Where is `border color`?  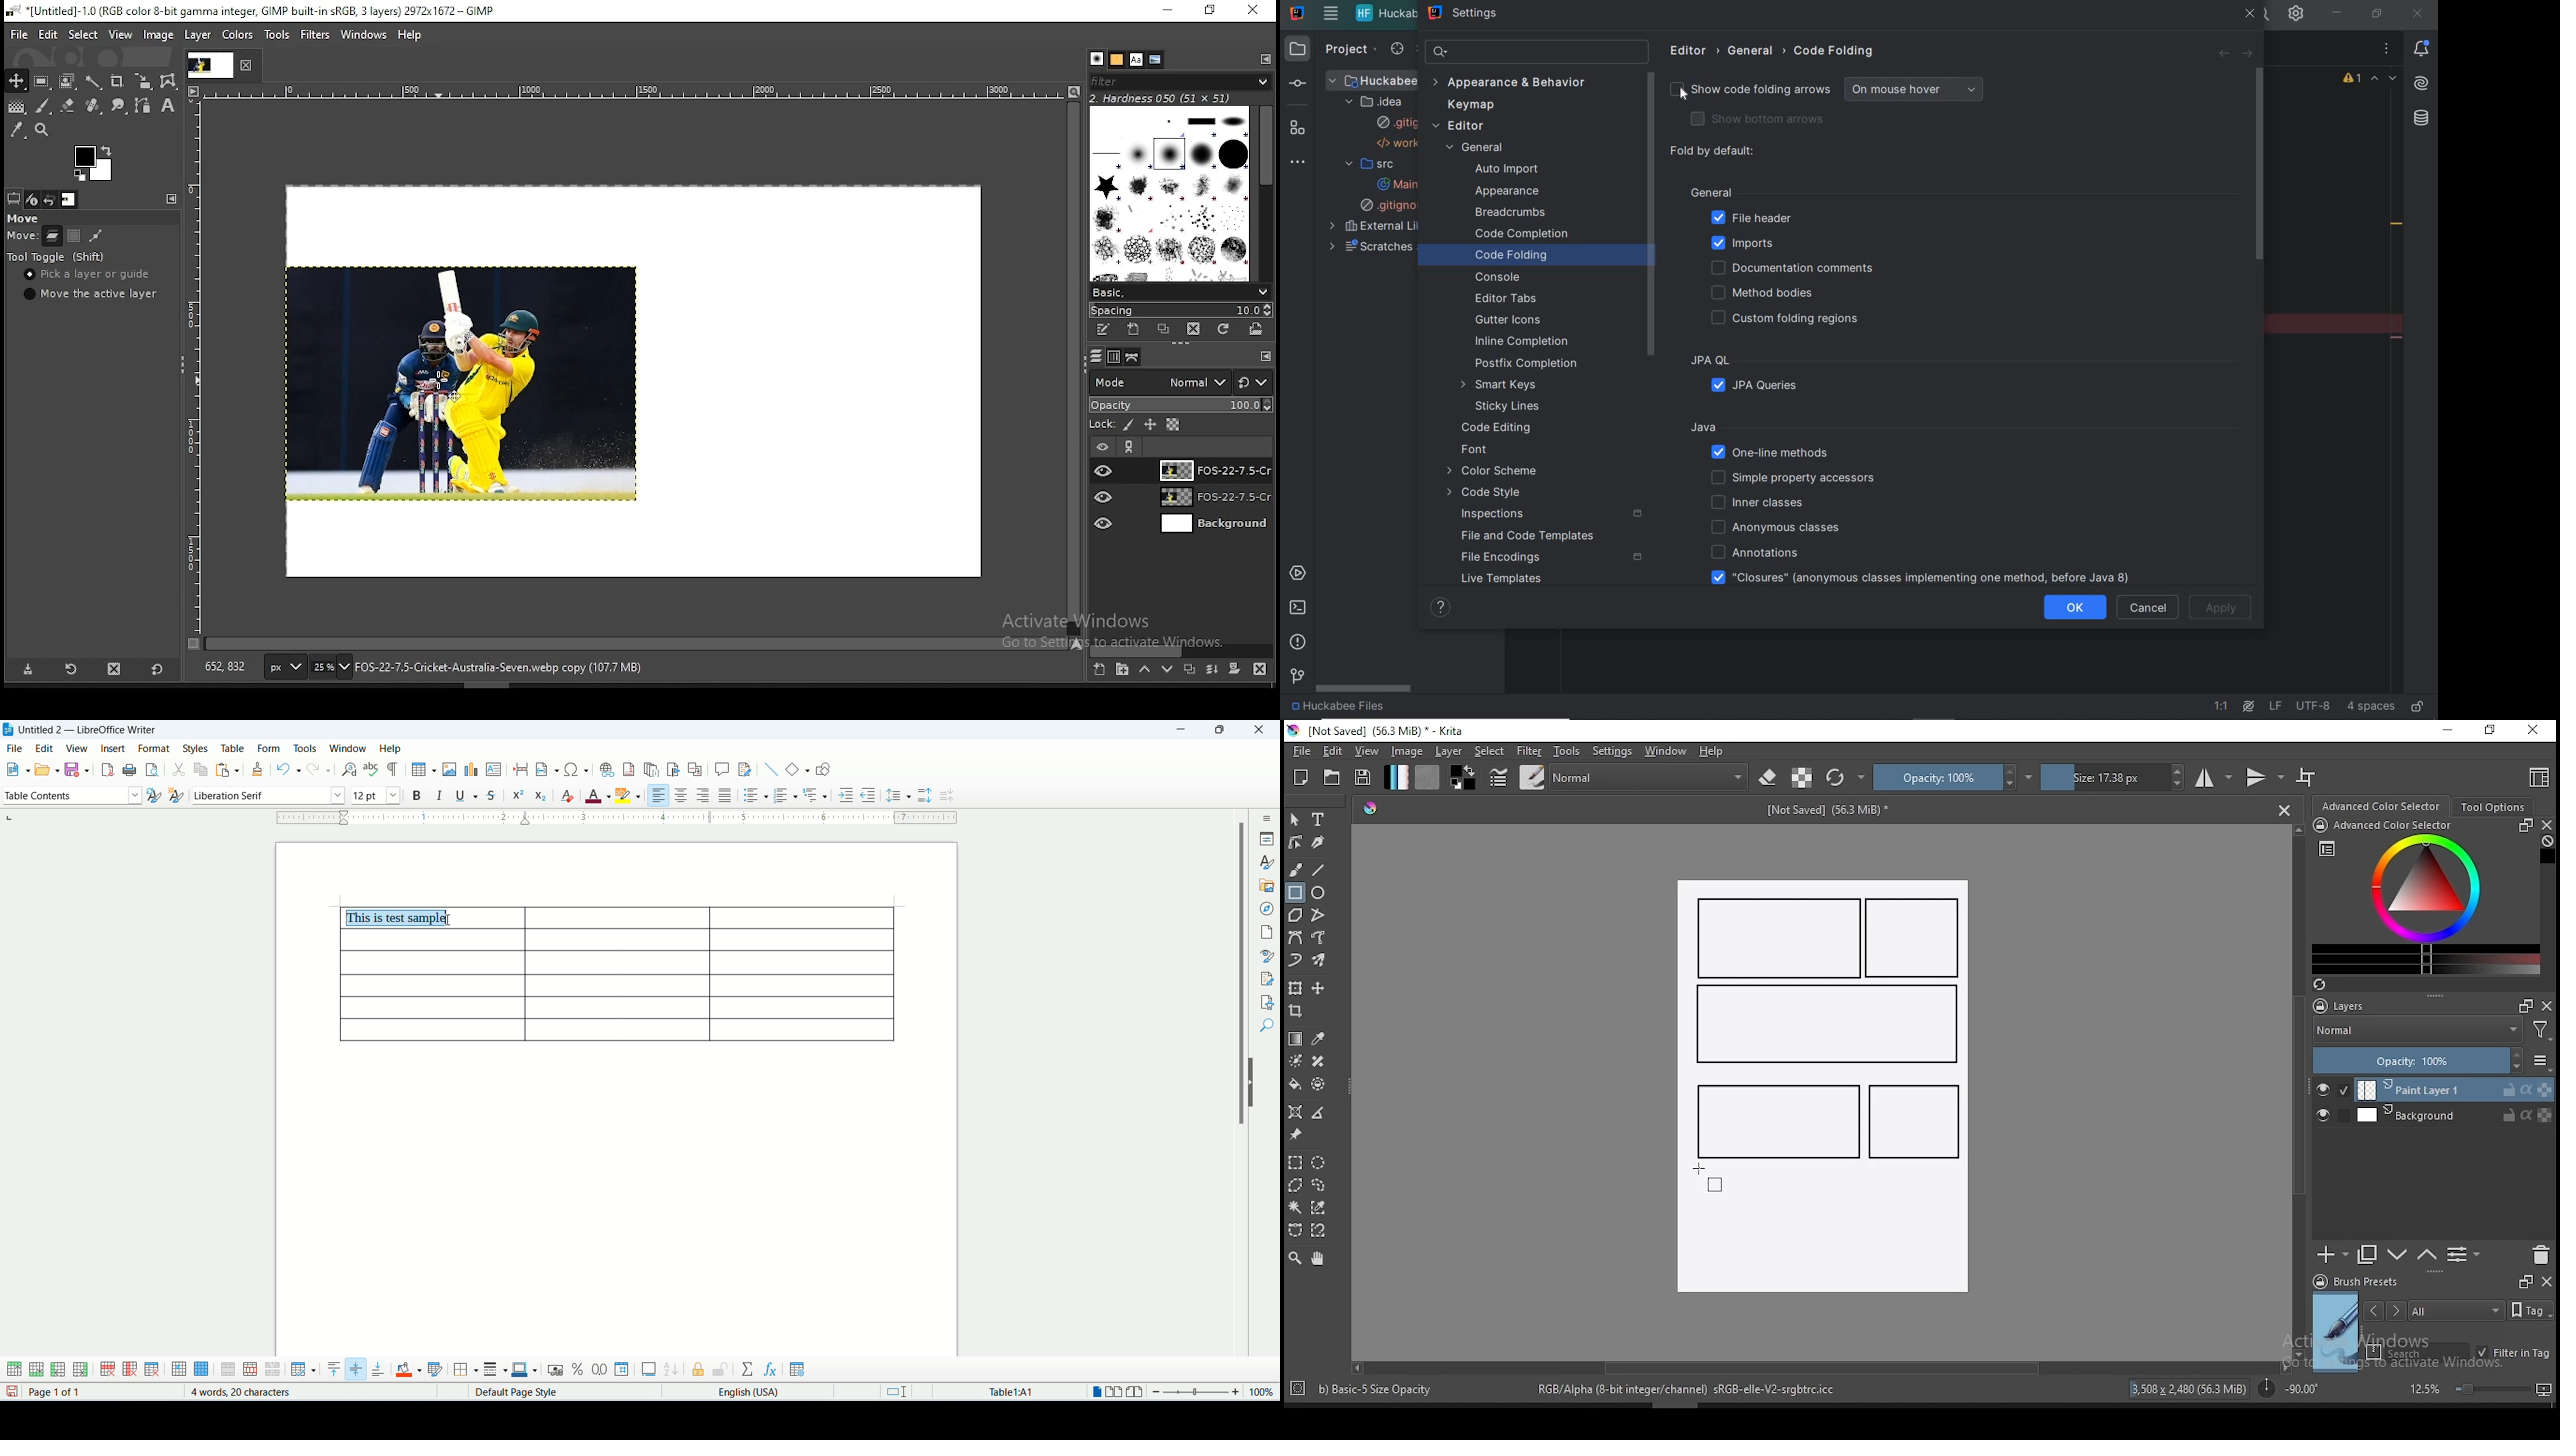
border color is located at coordinates (525, 1371).